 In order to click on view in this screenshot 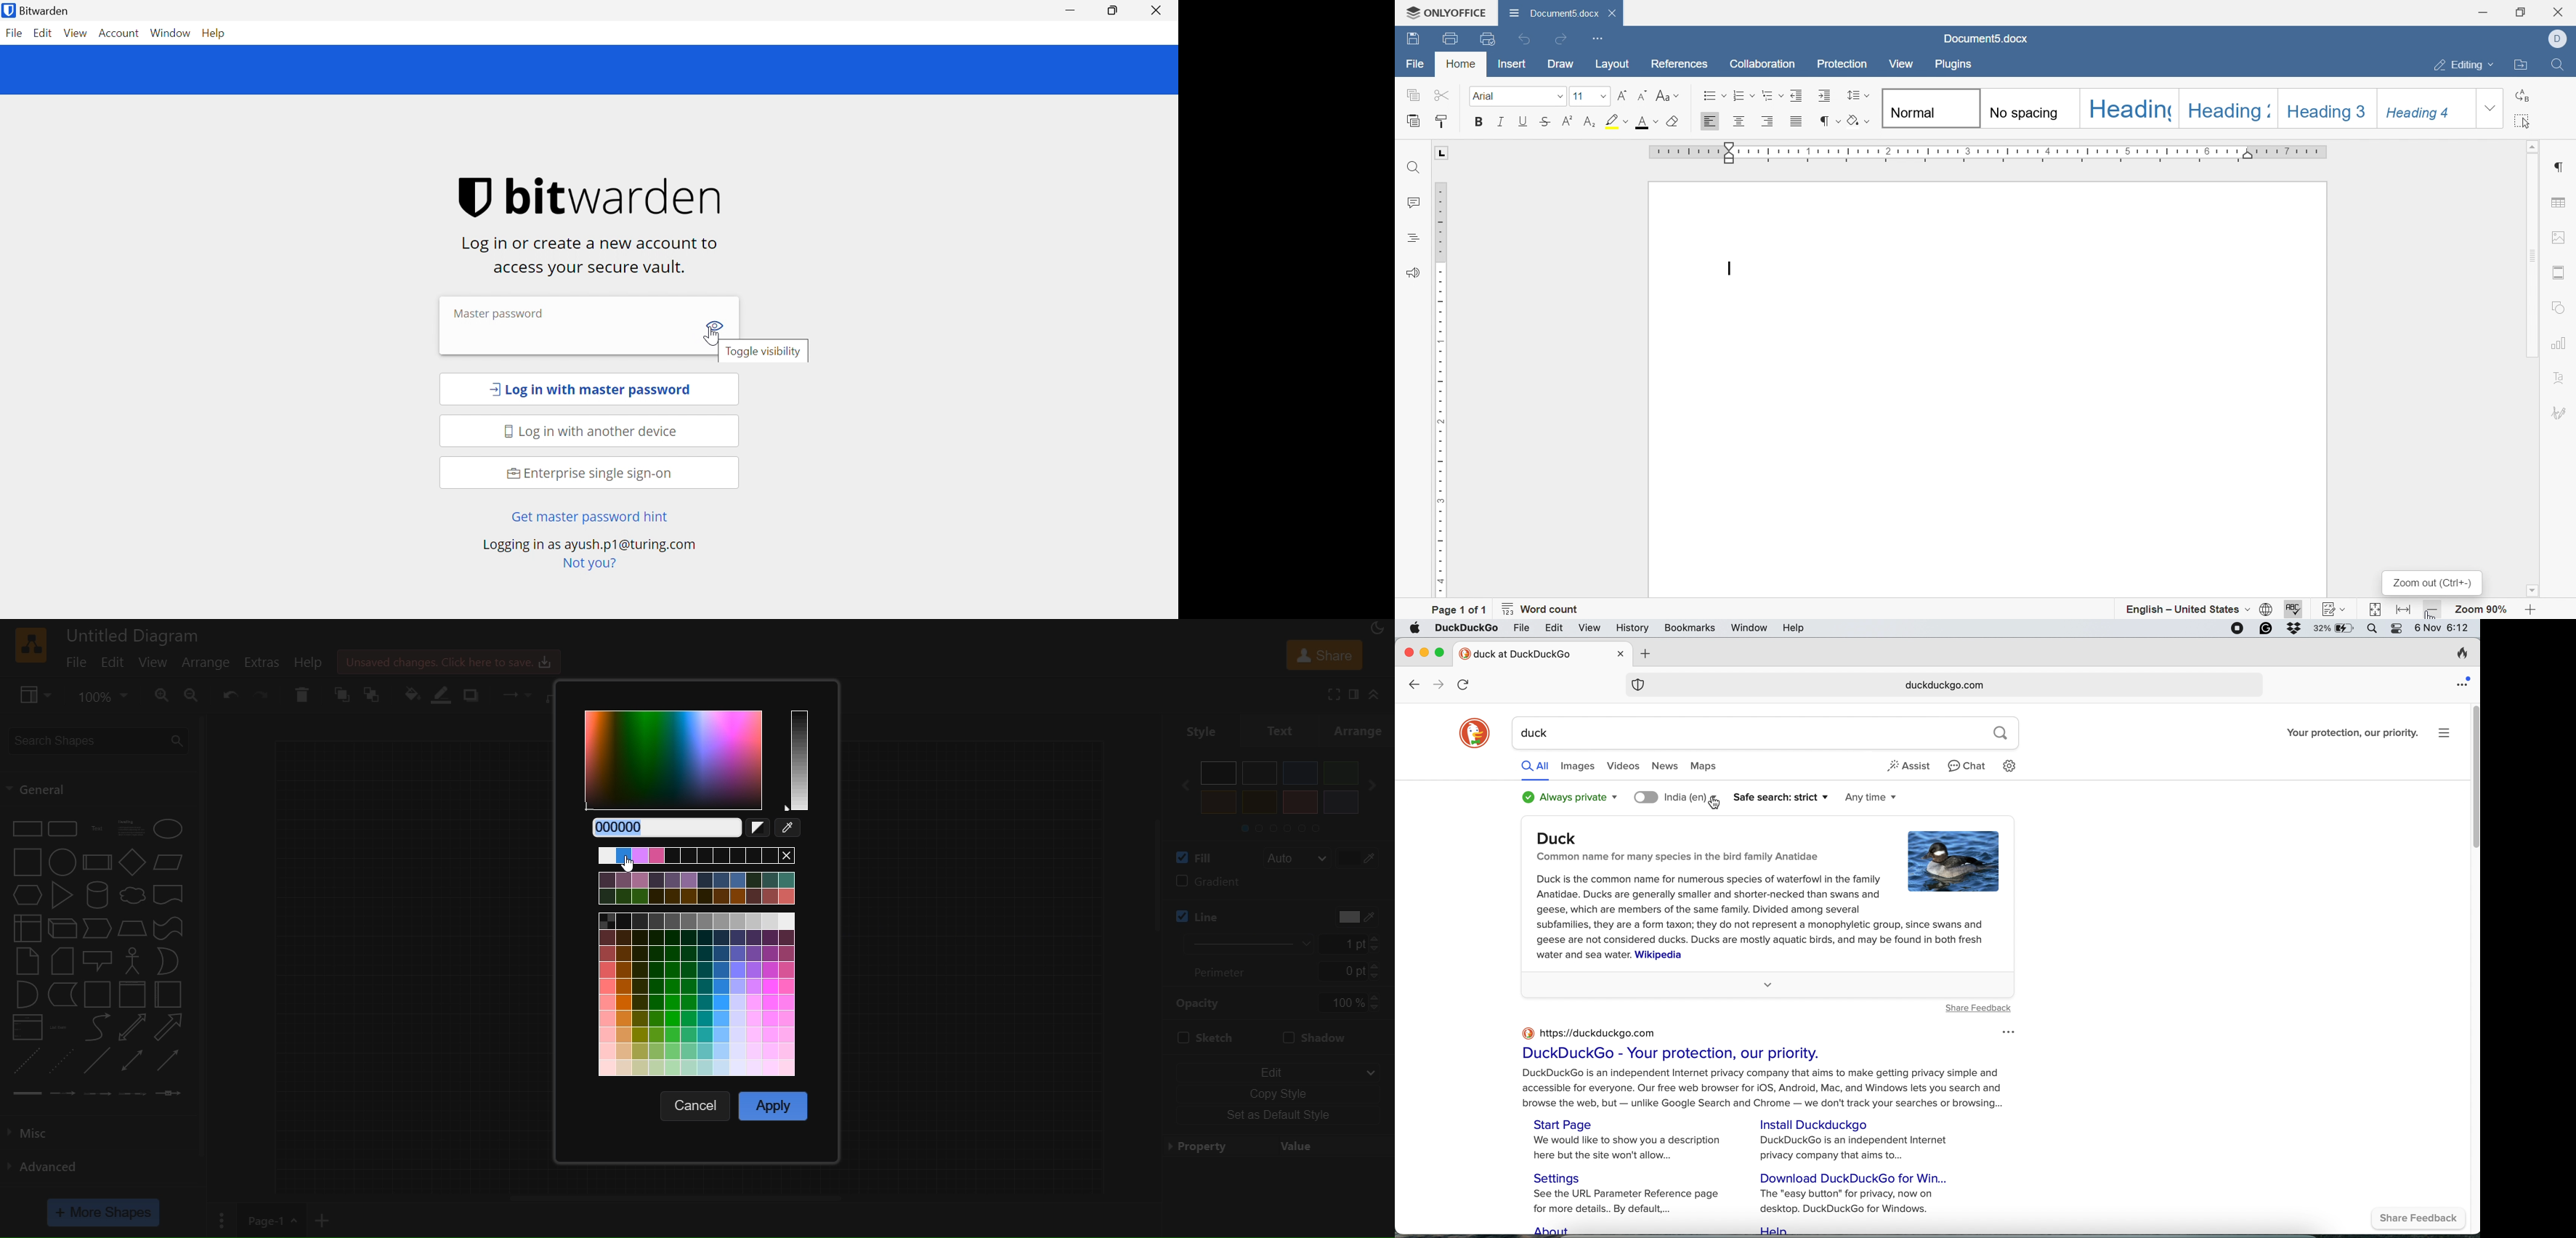, I will do `click(154, 662)`.